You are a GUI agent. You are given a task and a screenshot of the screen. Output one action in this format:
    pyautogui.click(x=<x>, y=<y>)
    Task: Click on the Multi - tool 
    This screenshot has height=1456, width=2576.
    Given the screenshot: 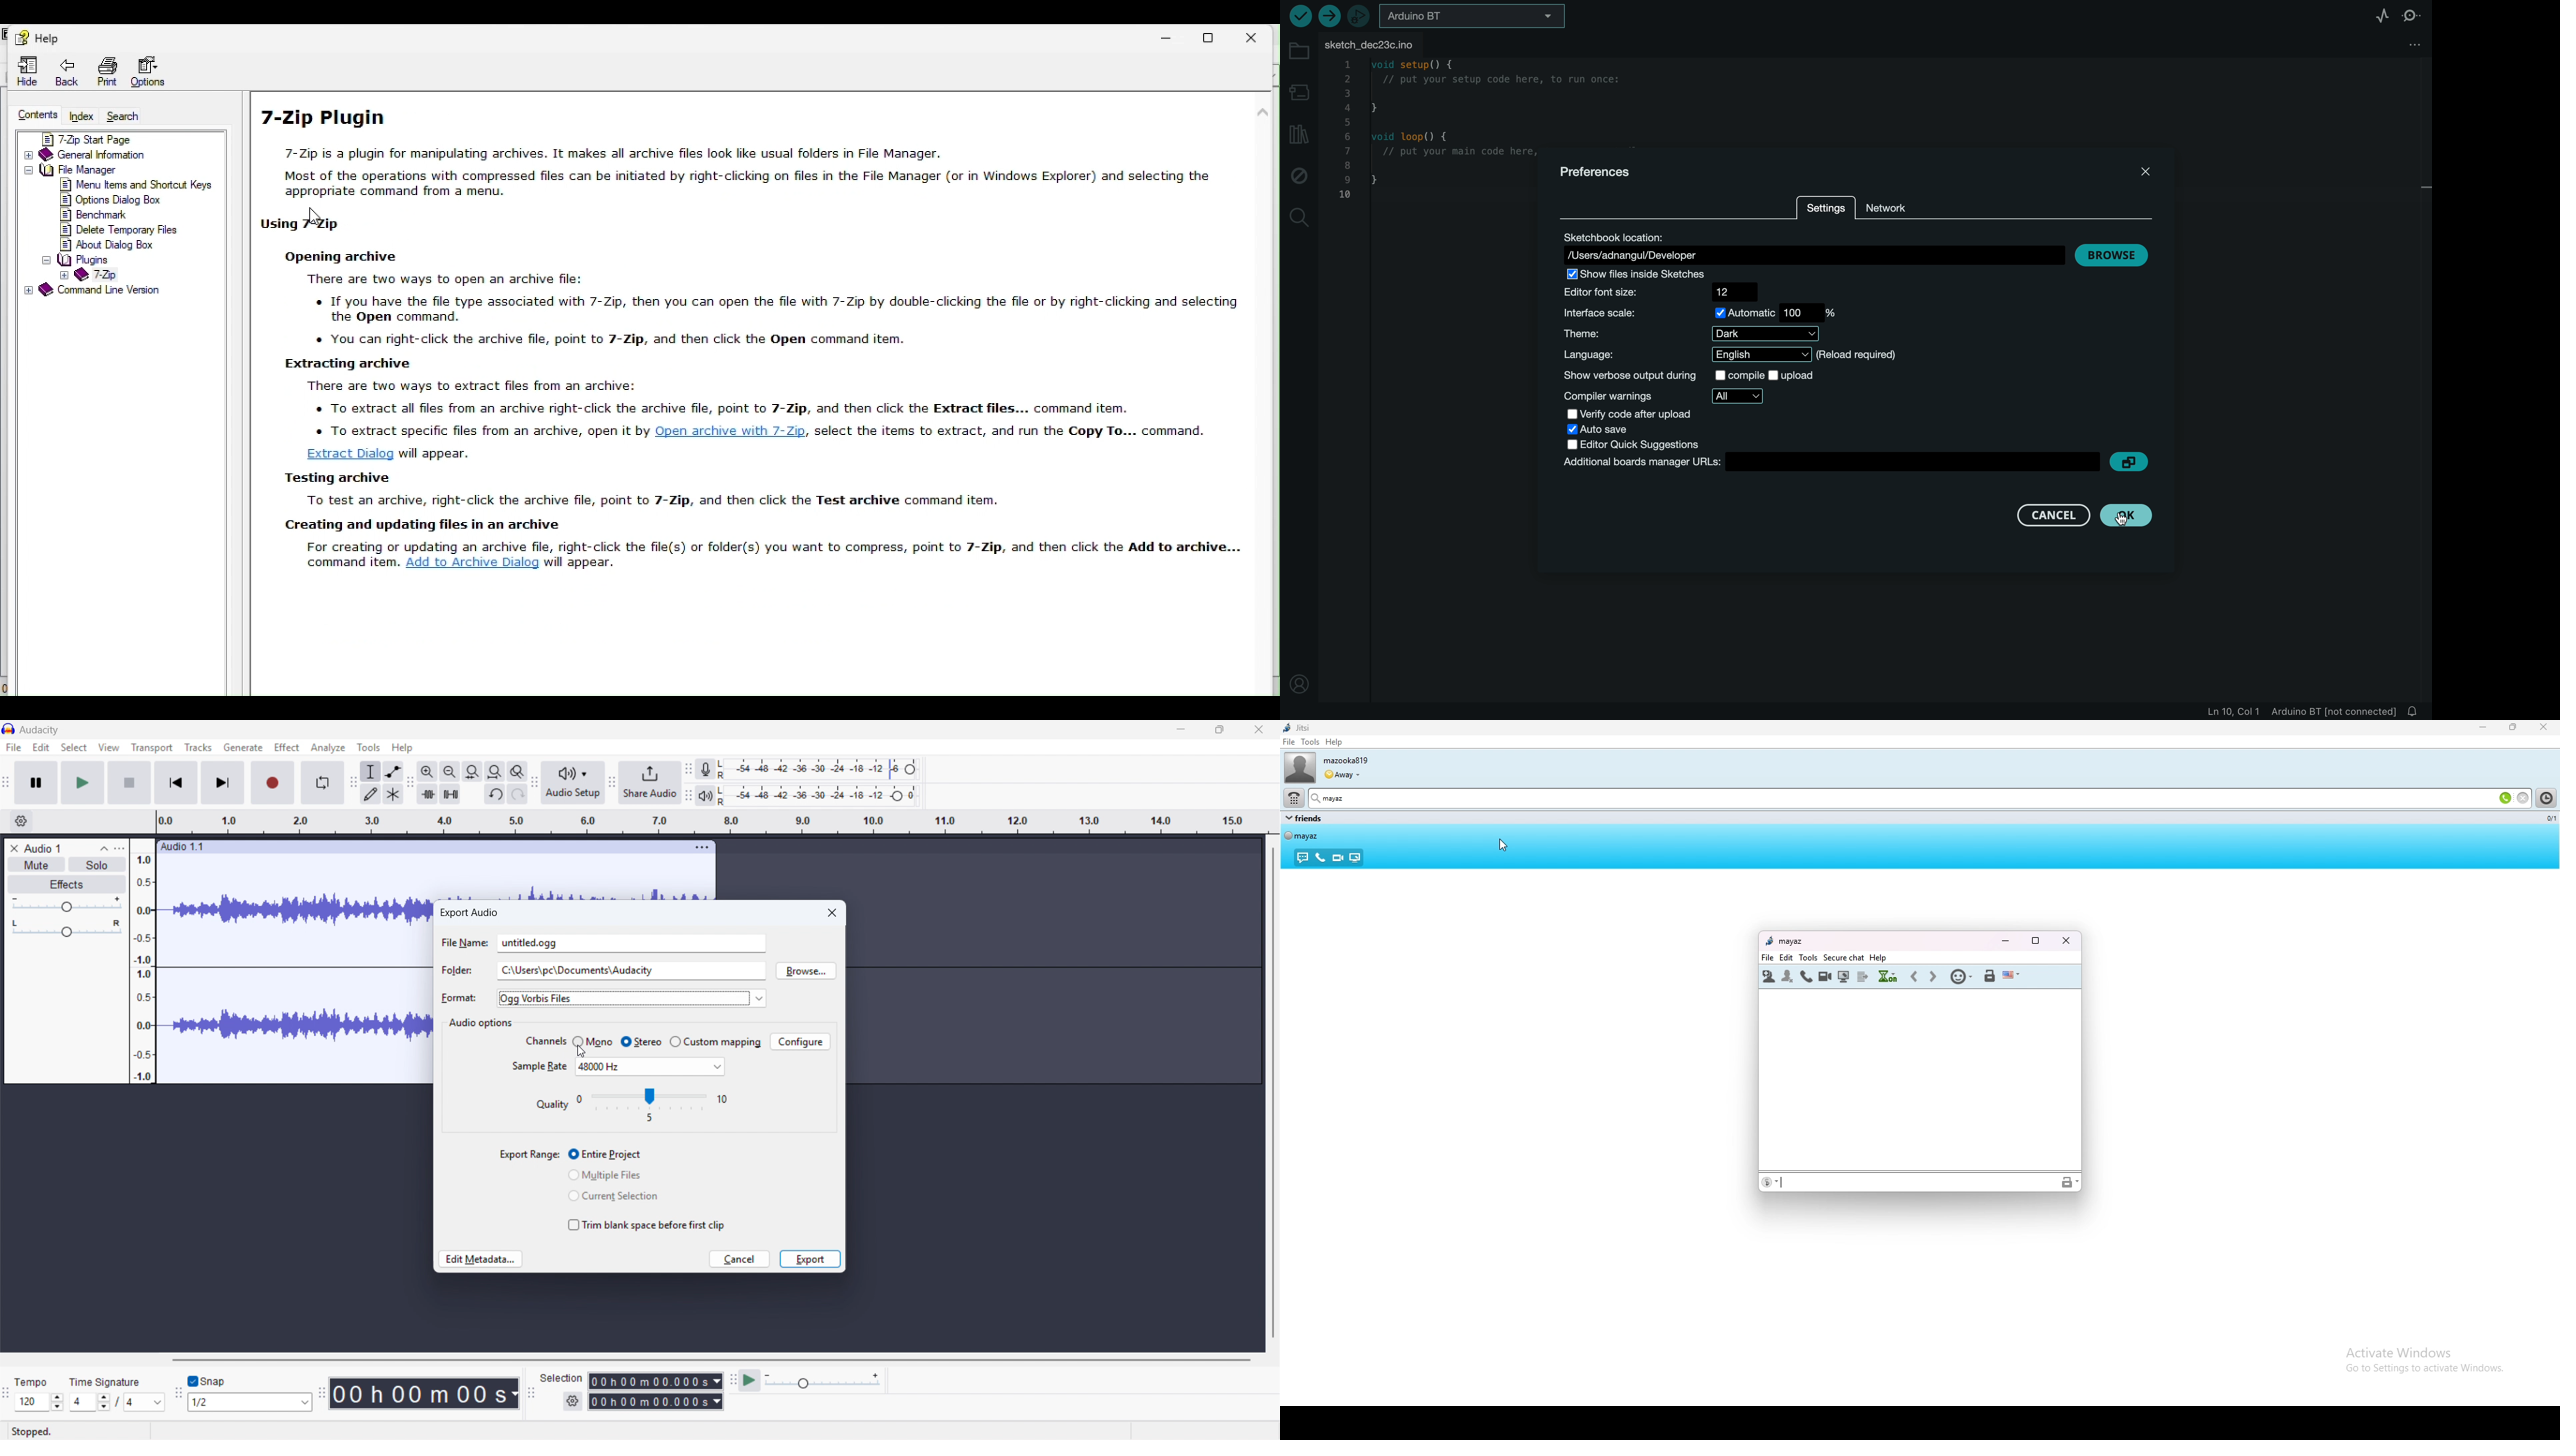 What is the action you would take?
    pyautogui.click(x=393, y=794)
    